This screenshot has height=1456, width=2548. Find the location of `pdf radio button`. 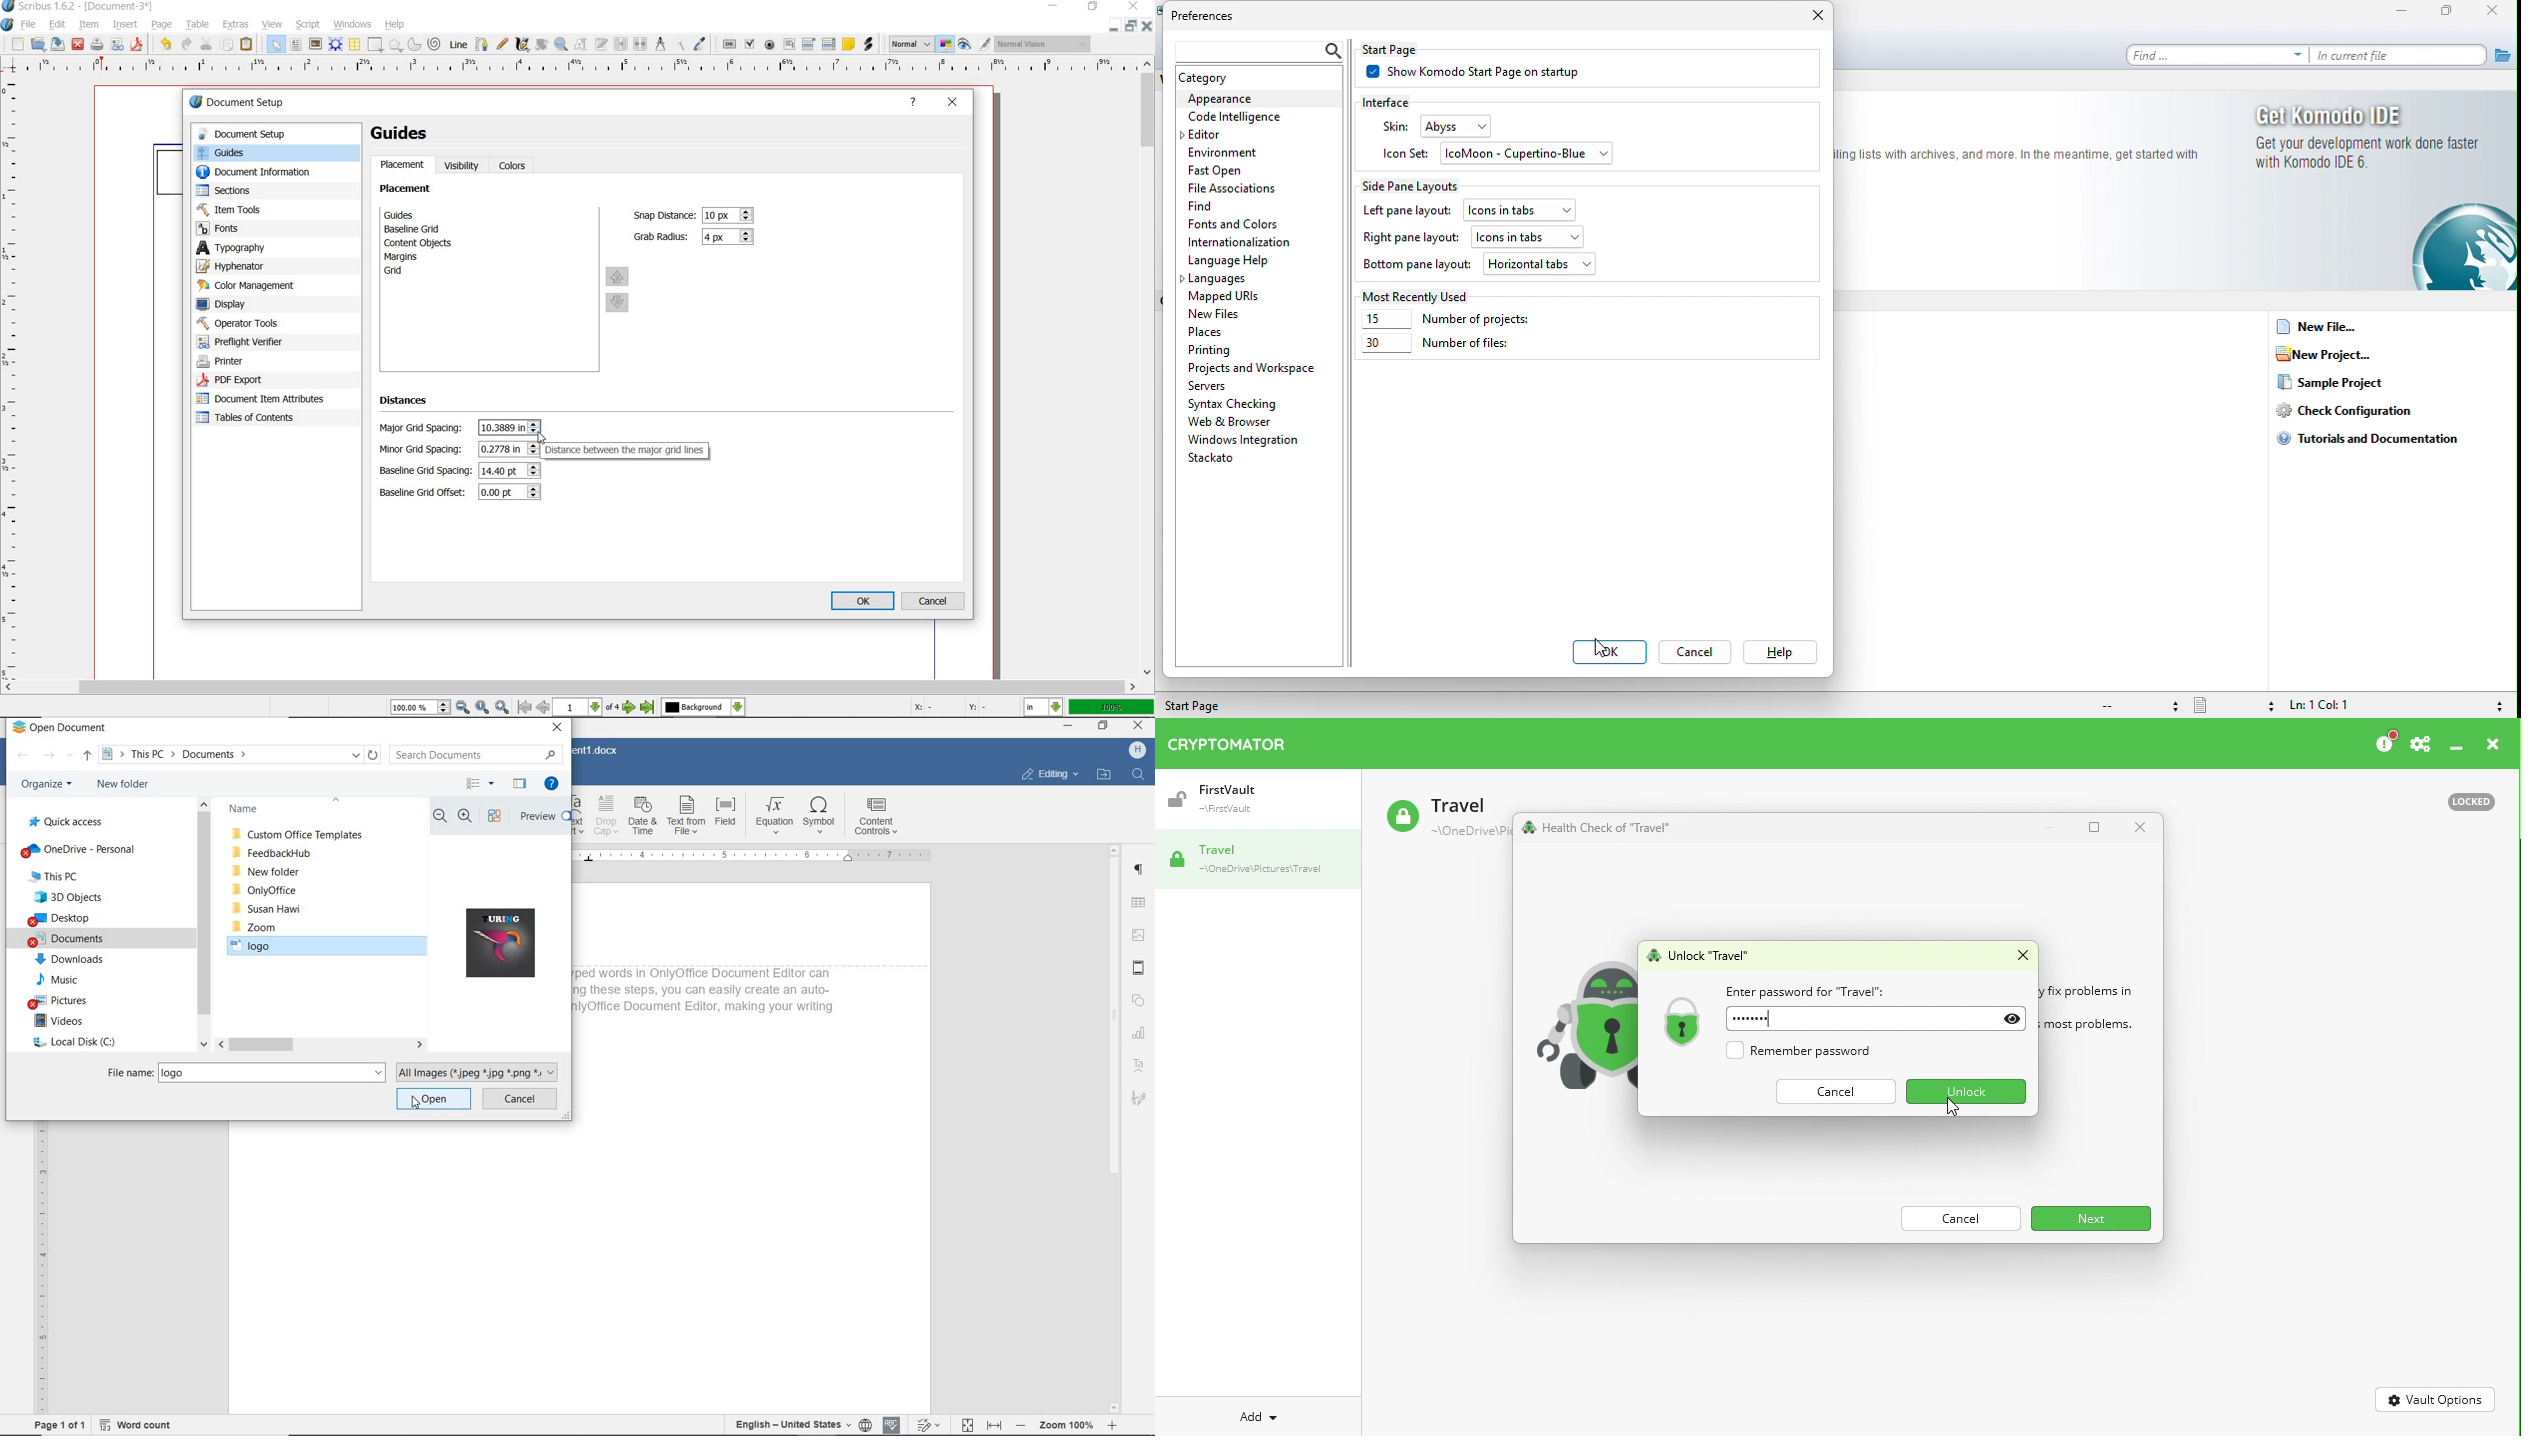

pdf radio button is located at coordinates (771, 45).